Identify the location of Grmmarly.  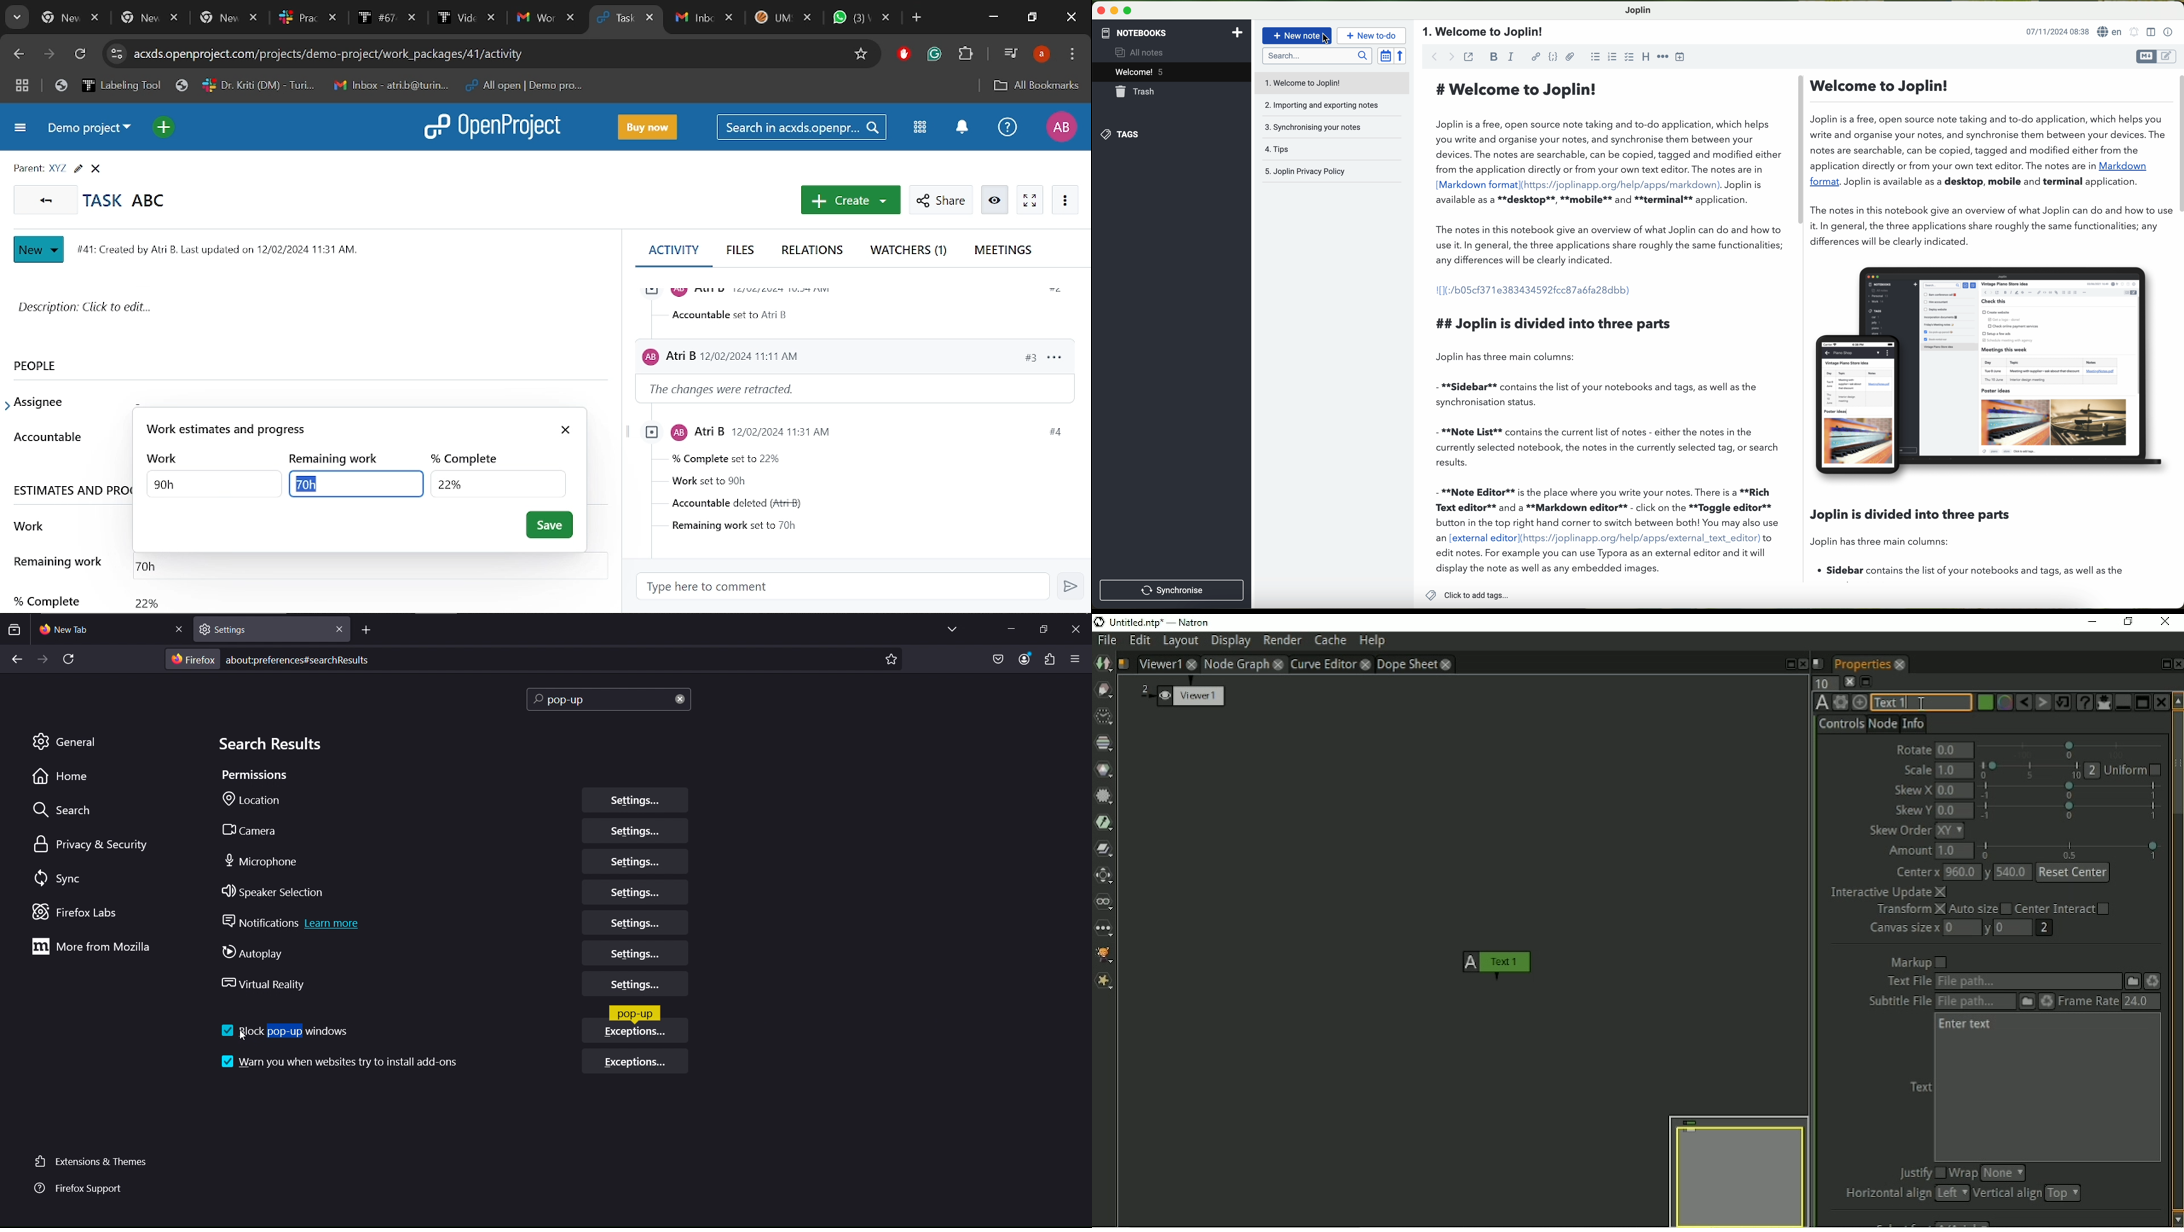
(936, 56).